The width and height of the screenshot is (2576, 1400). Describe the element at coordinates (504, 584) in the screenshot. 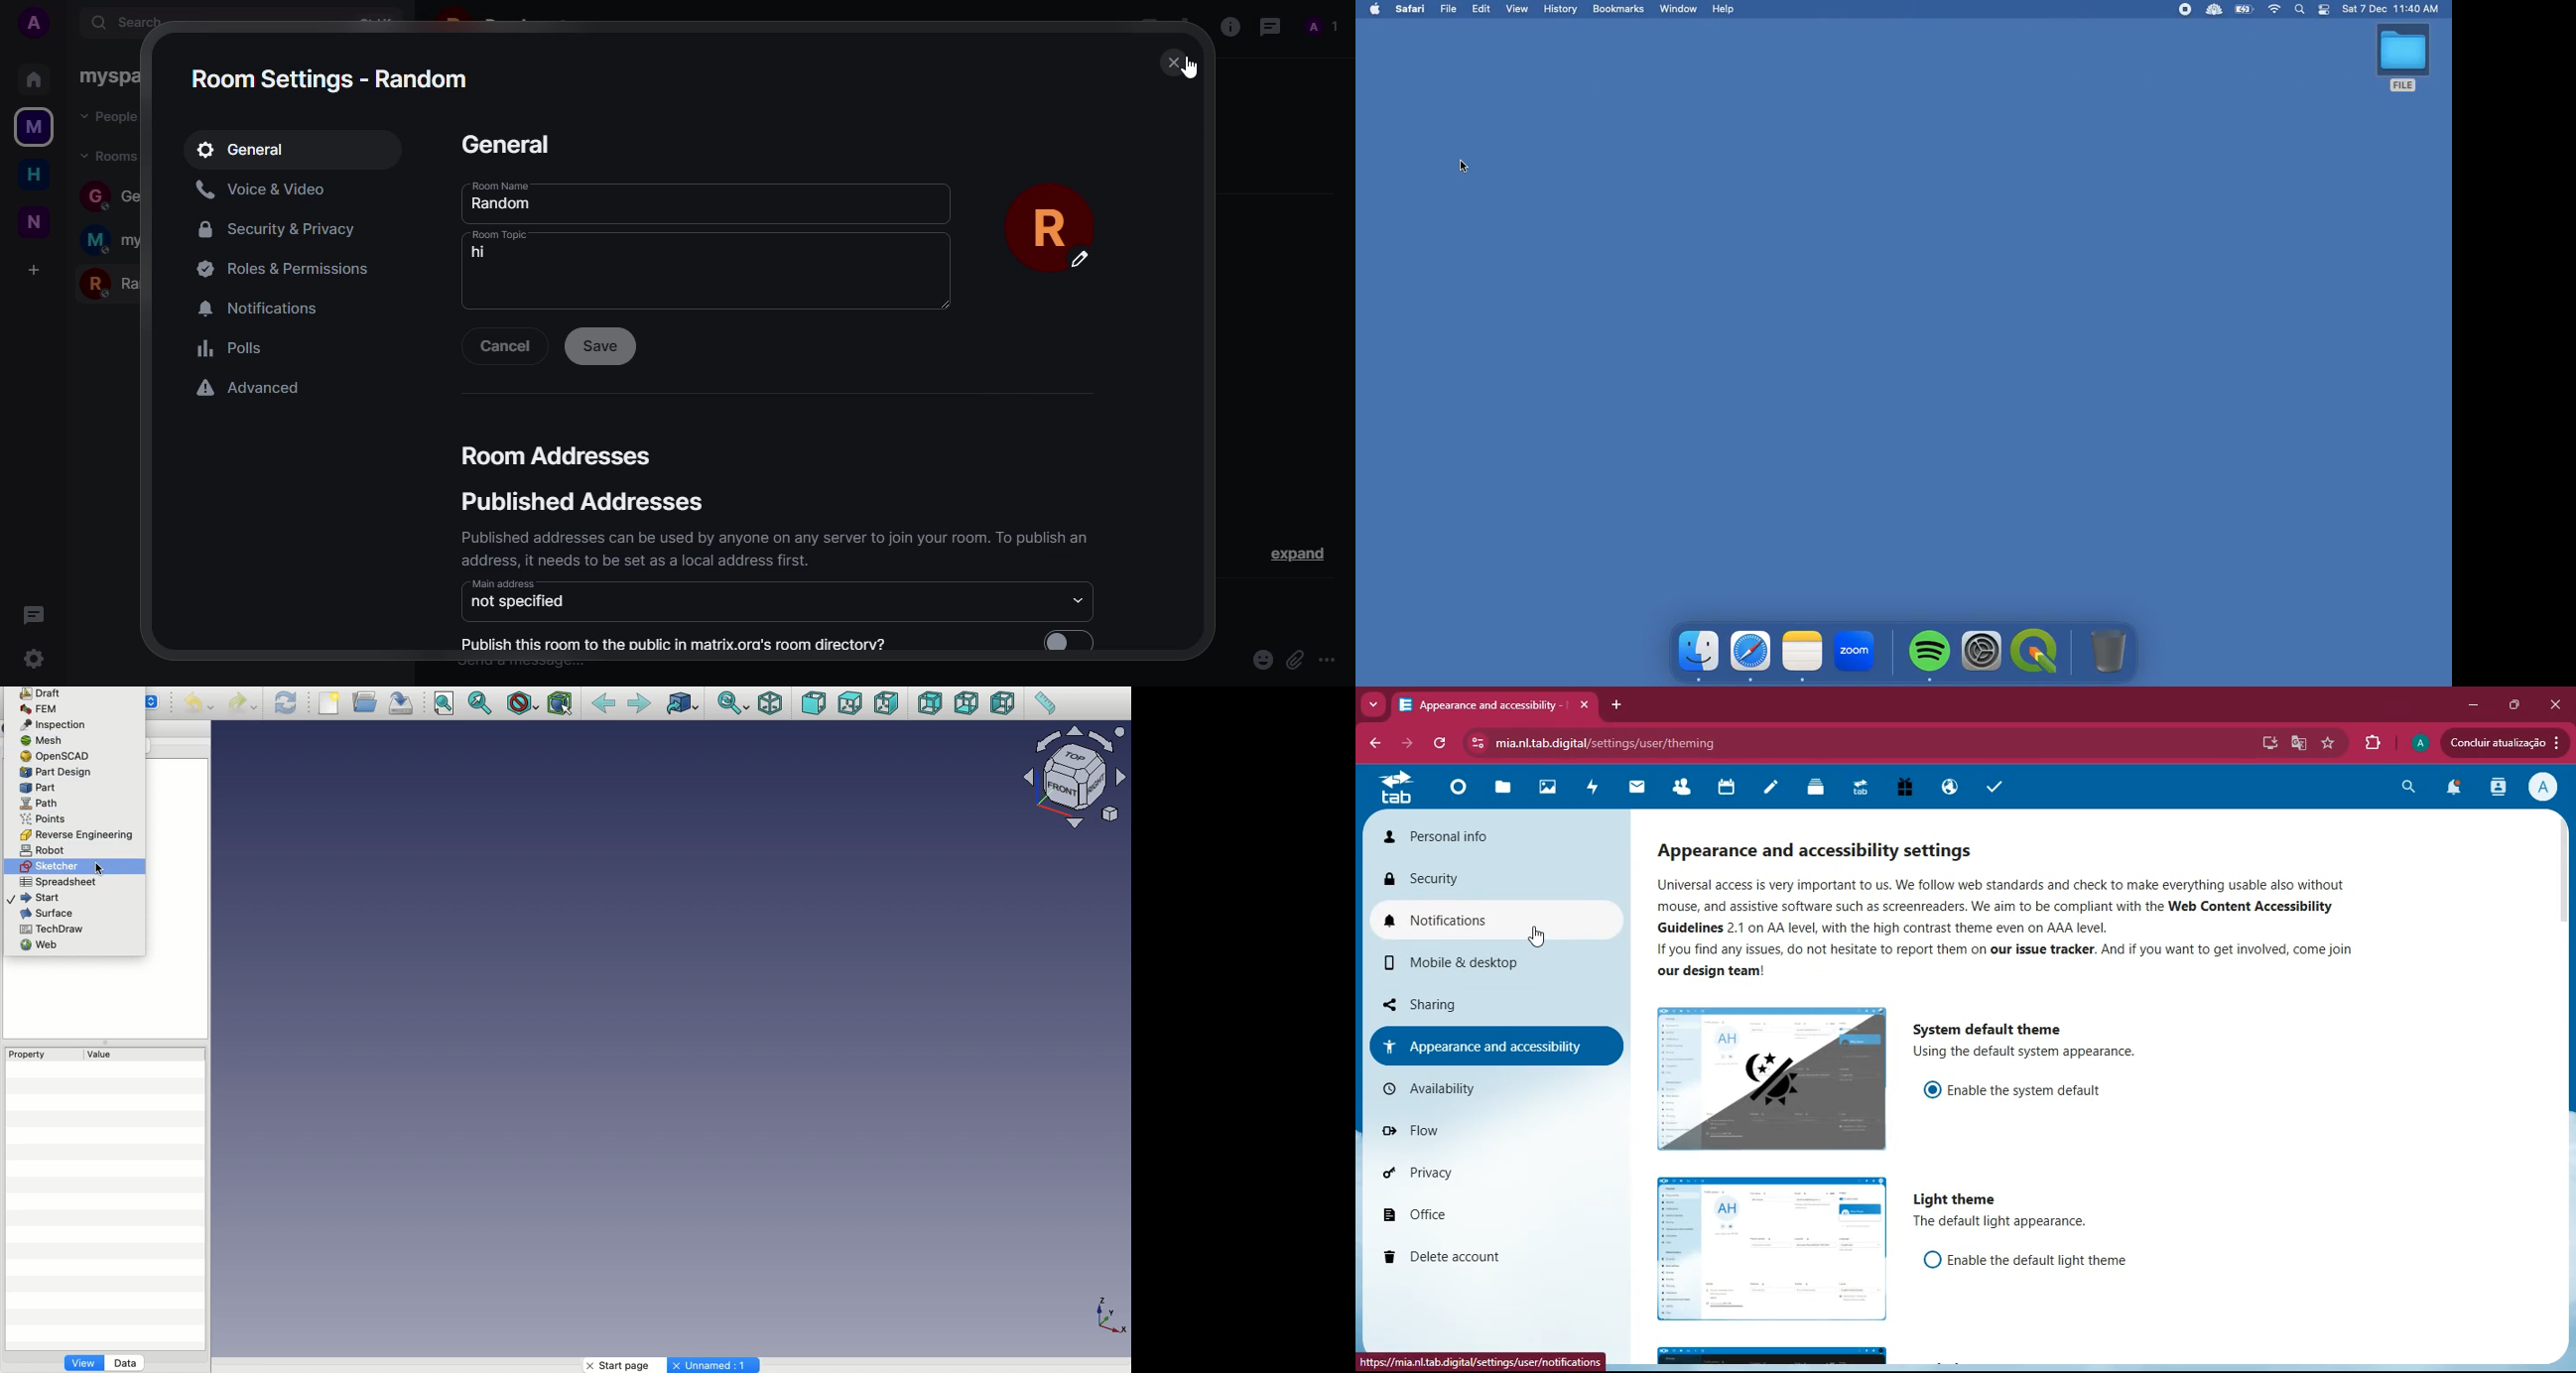

I see `main address` at that location.